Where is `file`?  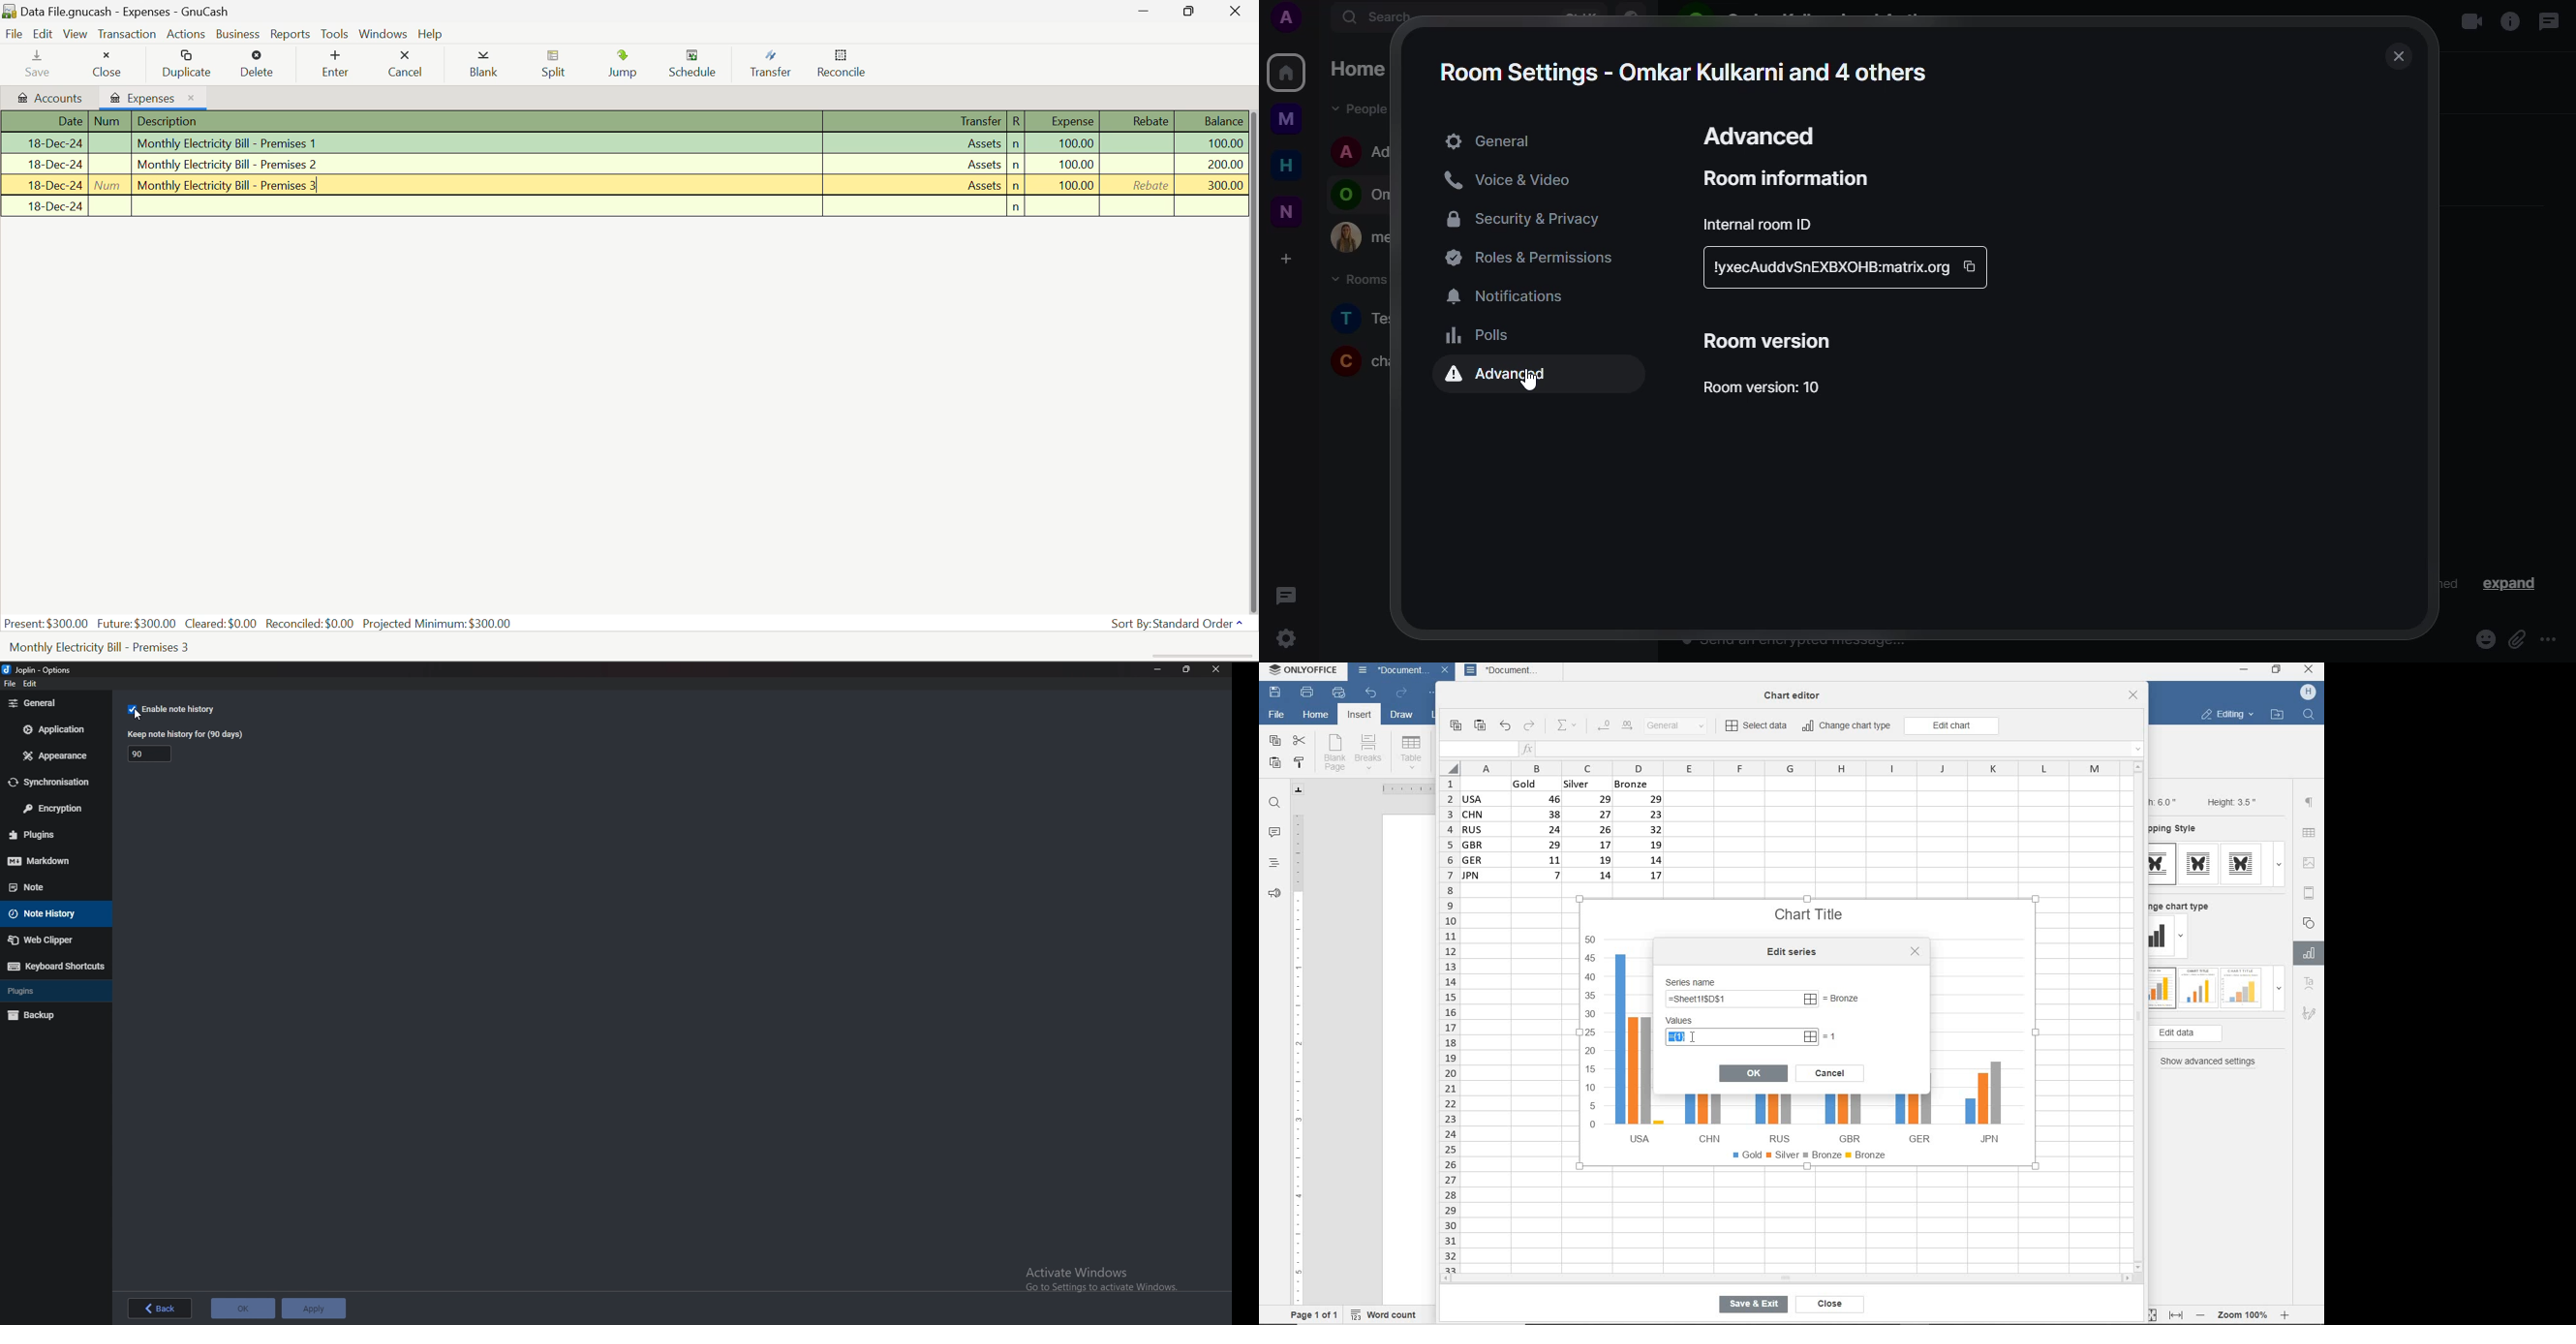
file is located at coordinates (9, 684).